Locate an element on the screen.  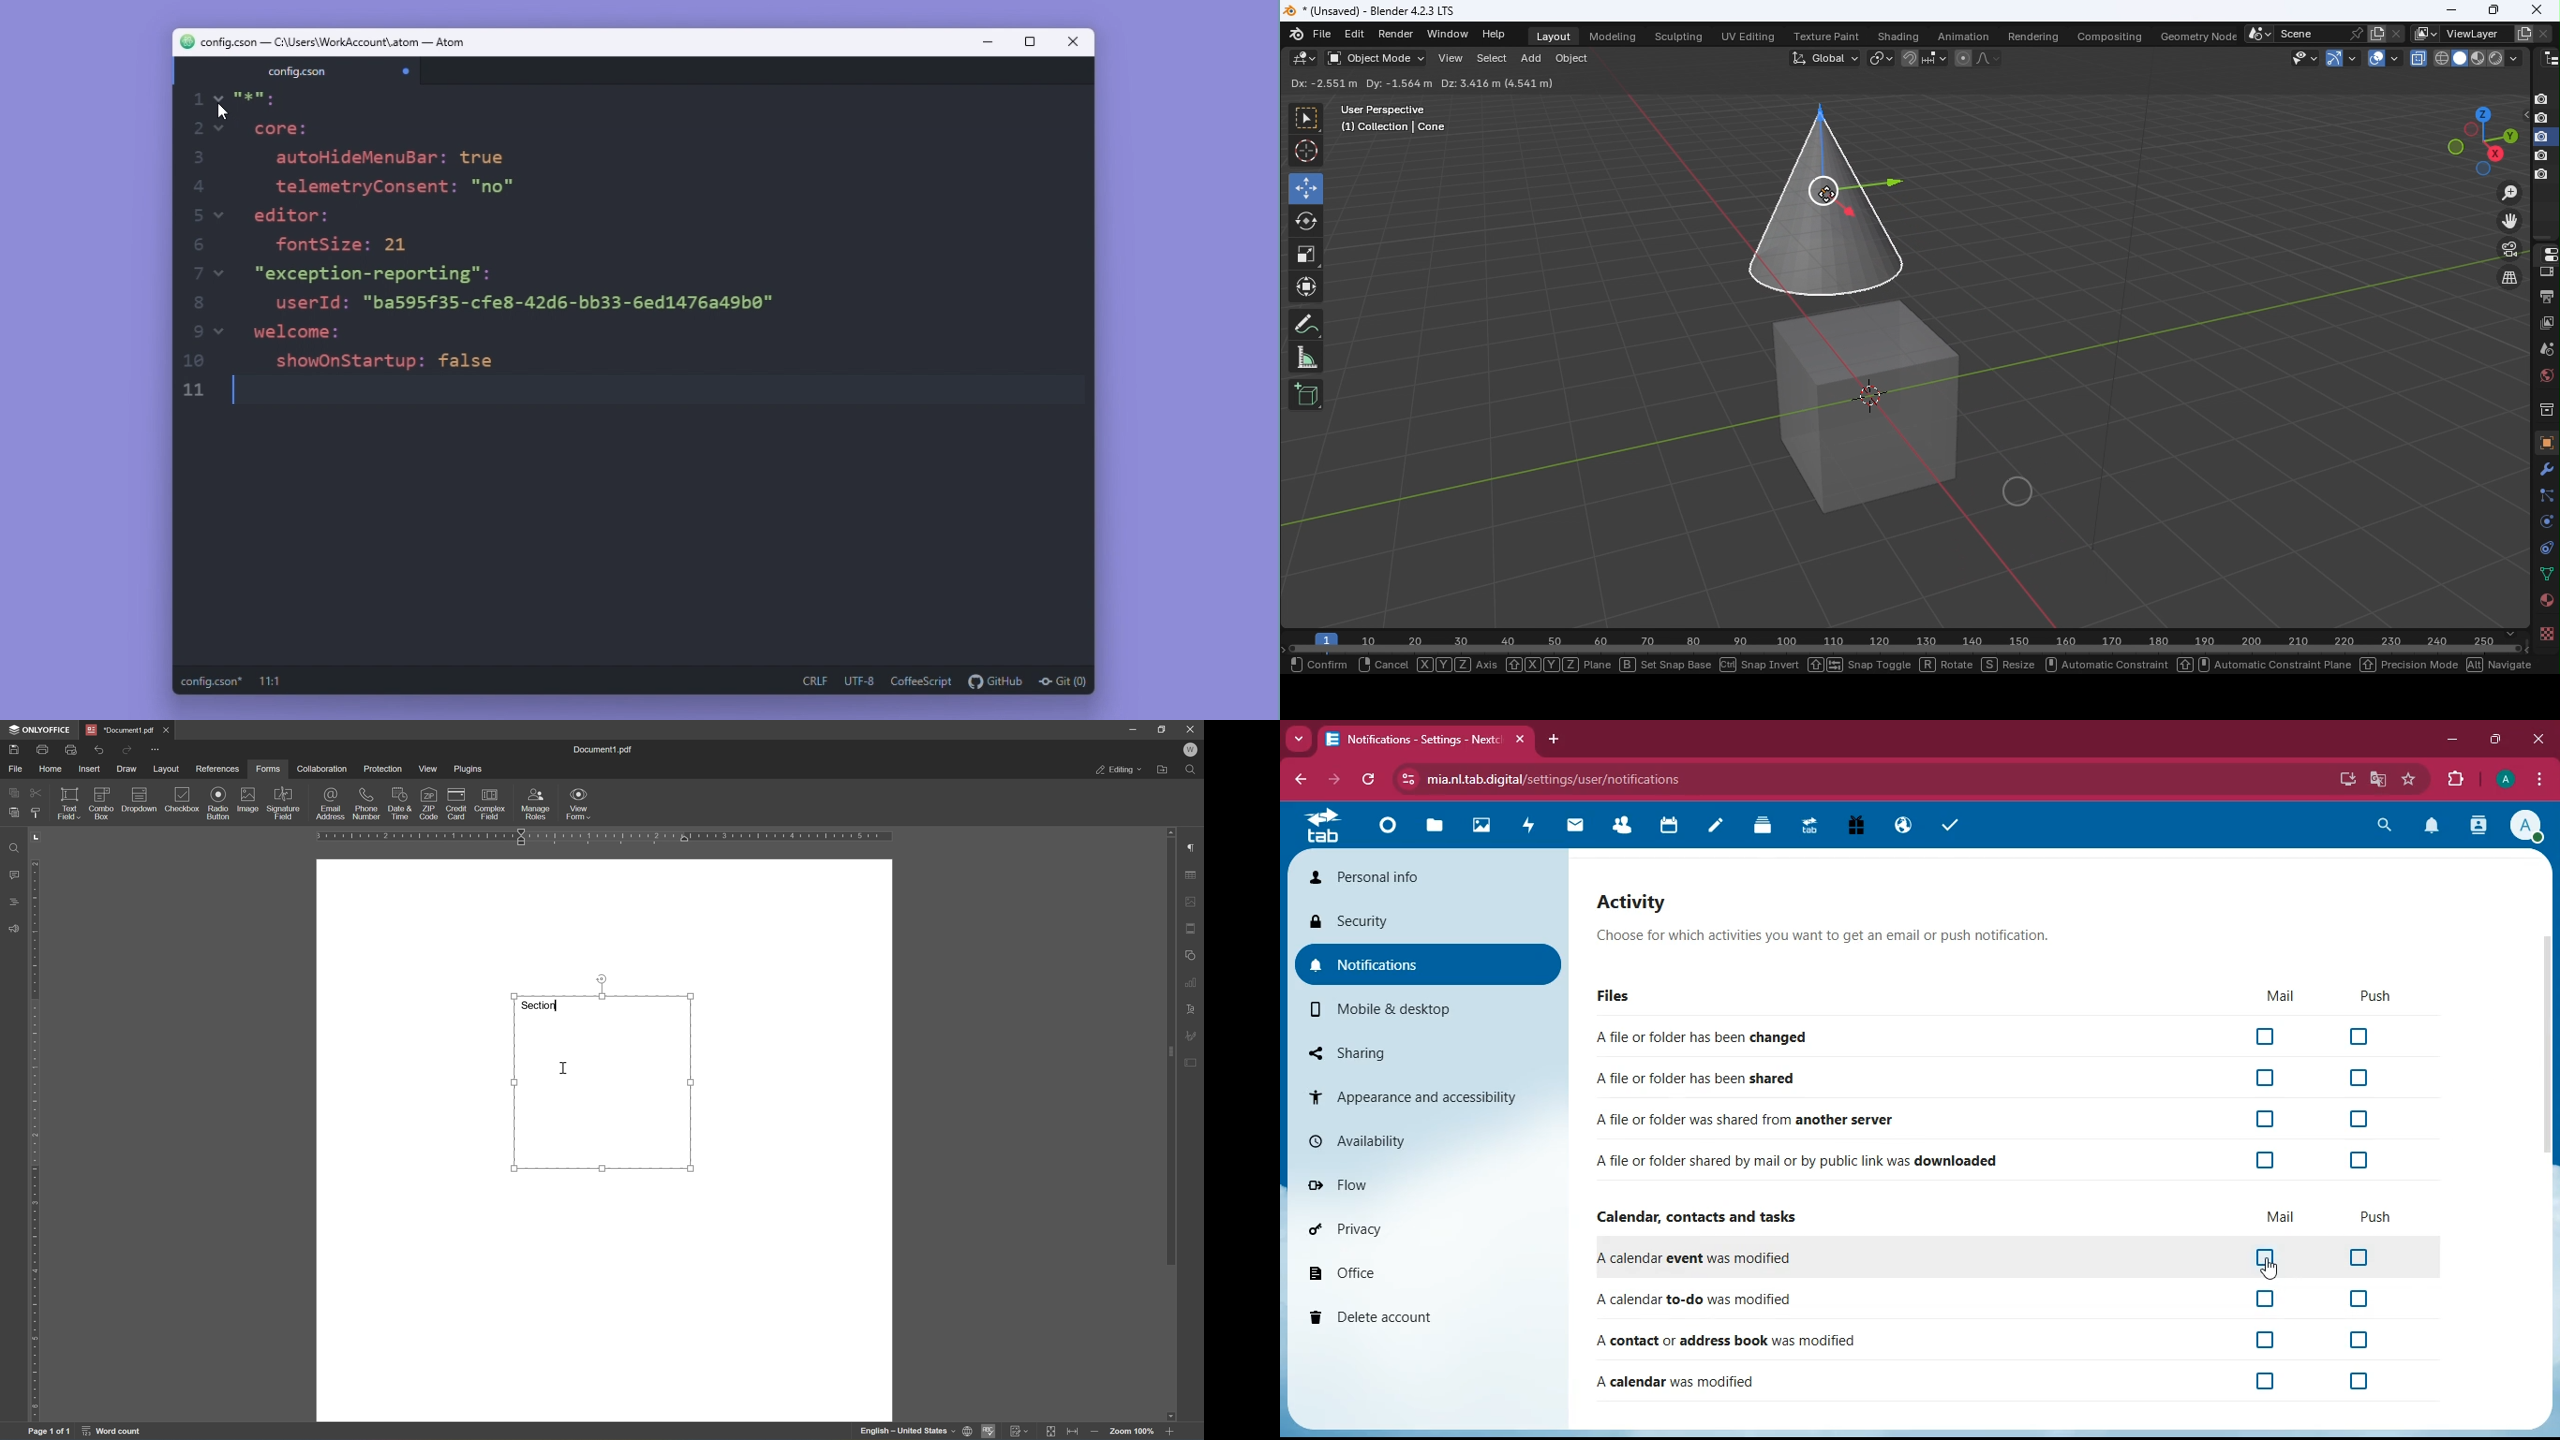
profile is located at coordinates (2506, 780).